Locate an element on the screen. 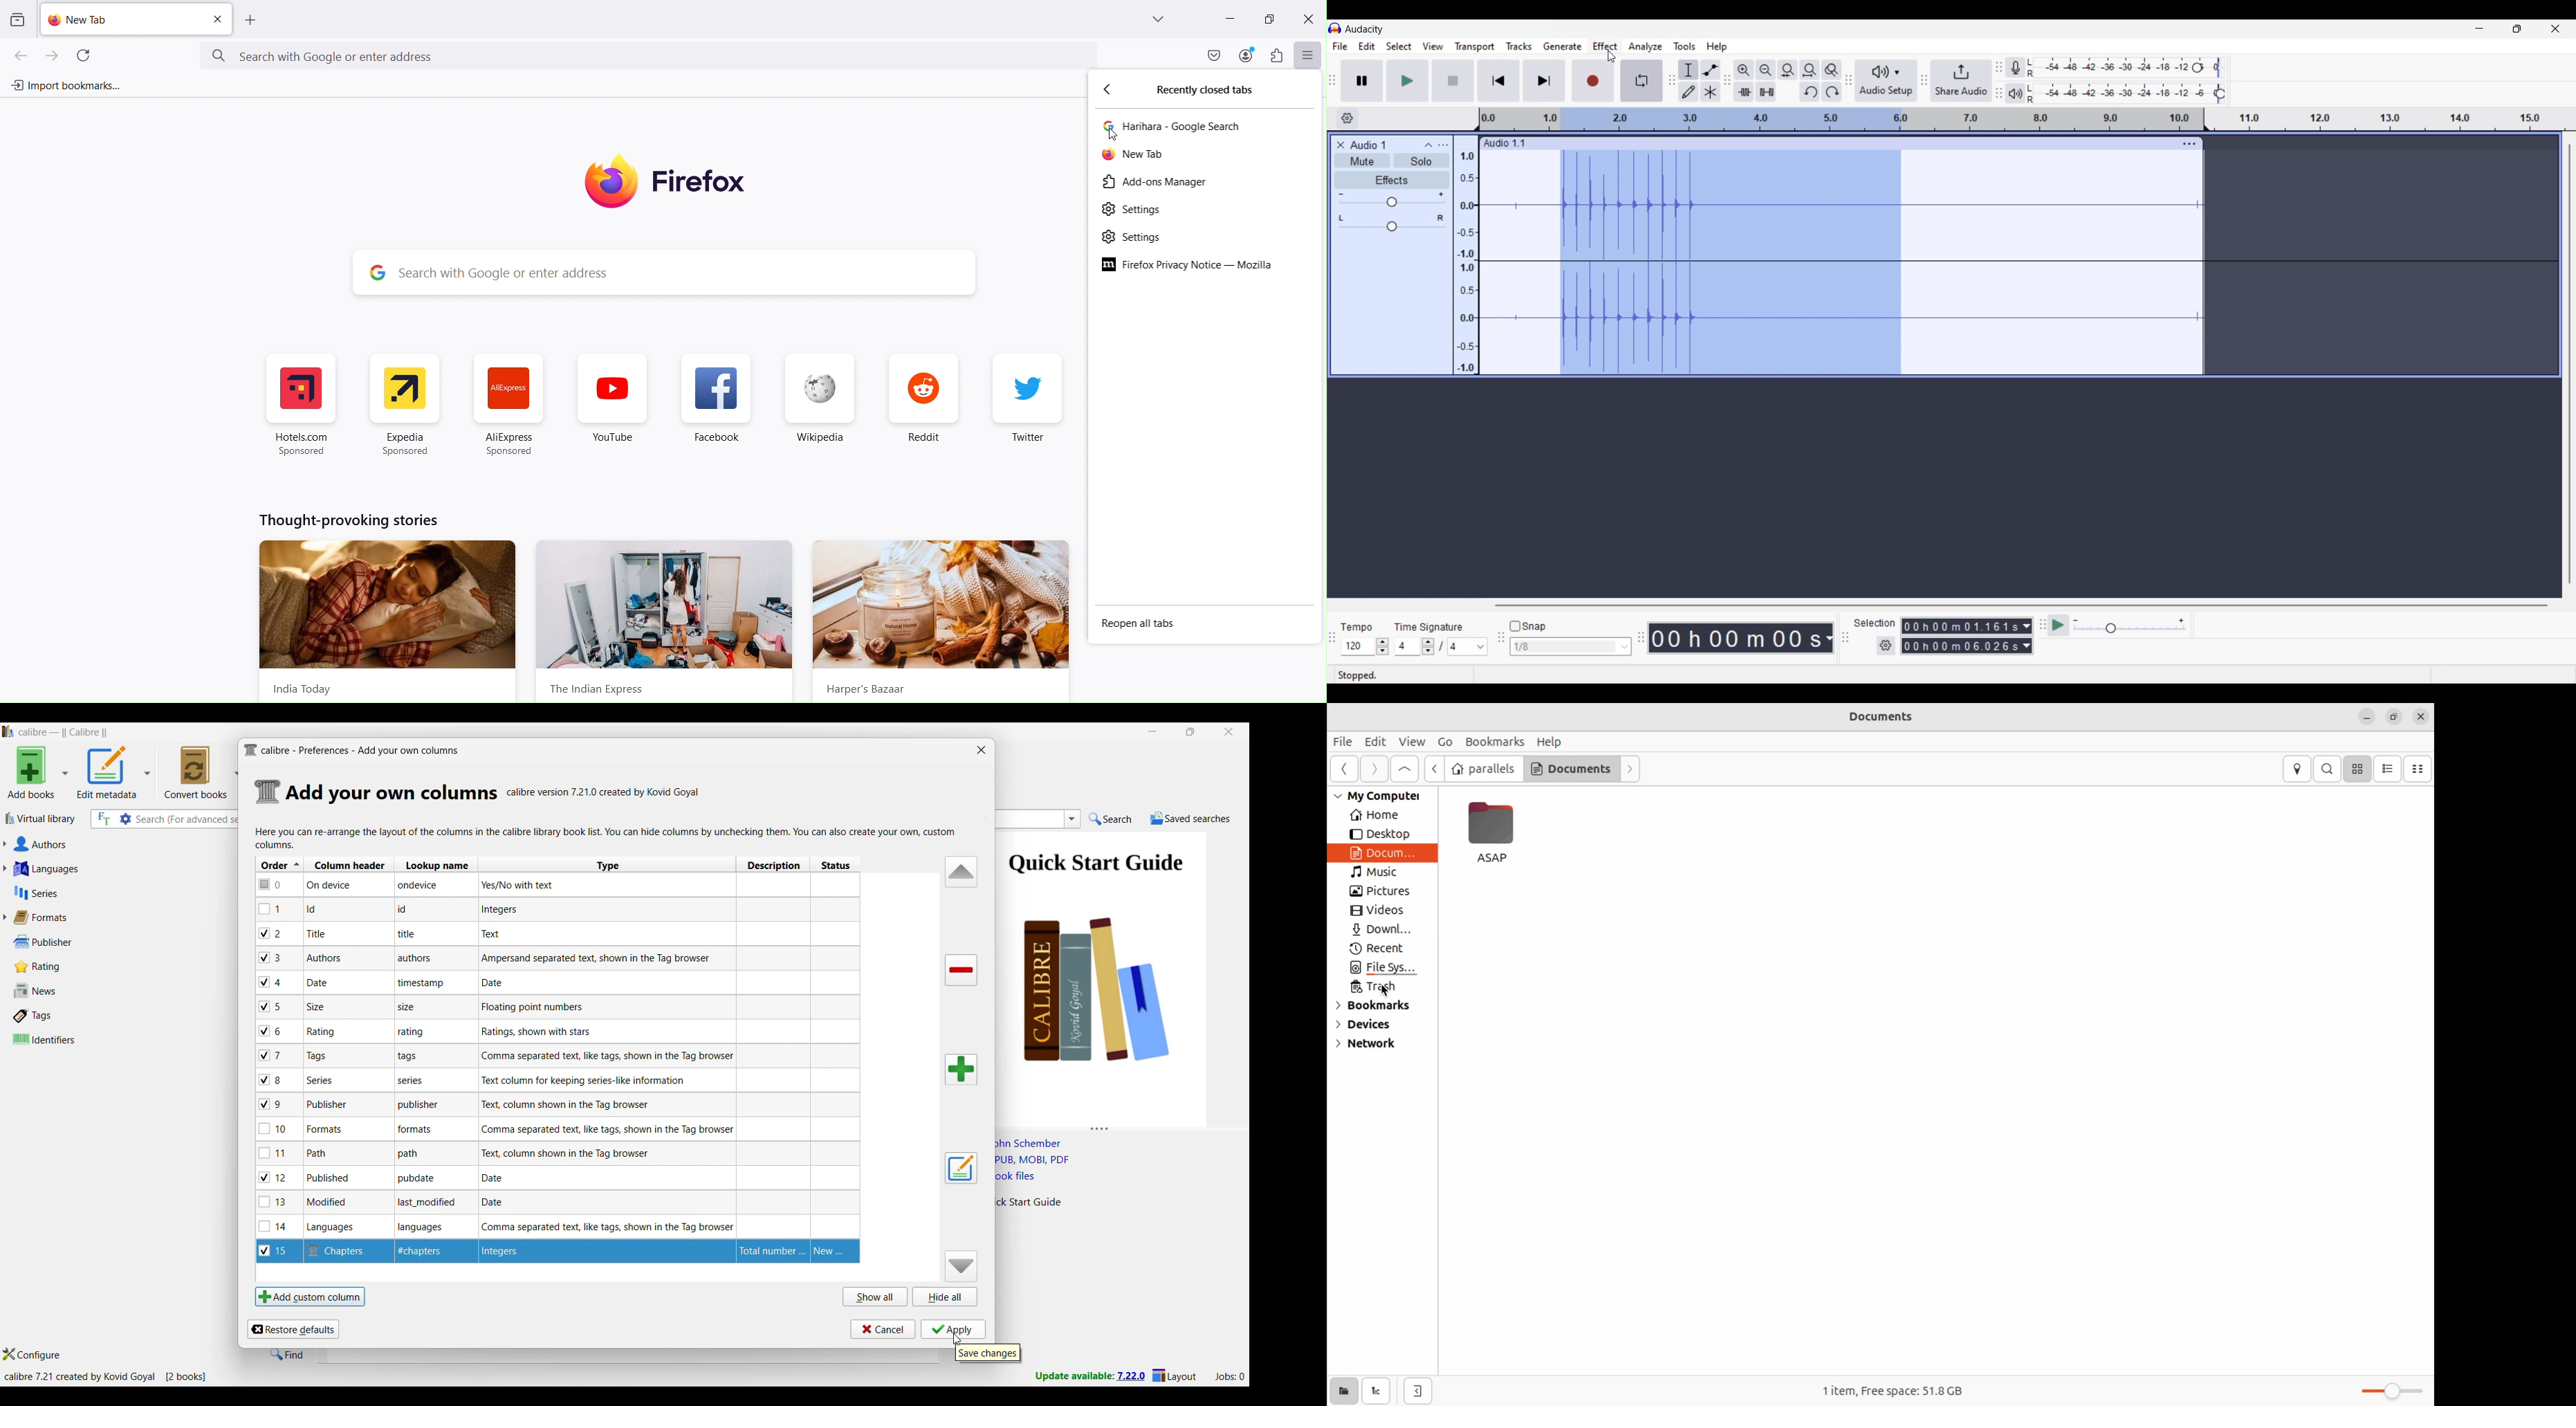  Zoom out is located at coordinates (1765, 69).